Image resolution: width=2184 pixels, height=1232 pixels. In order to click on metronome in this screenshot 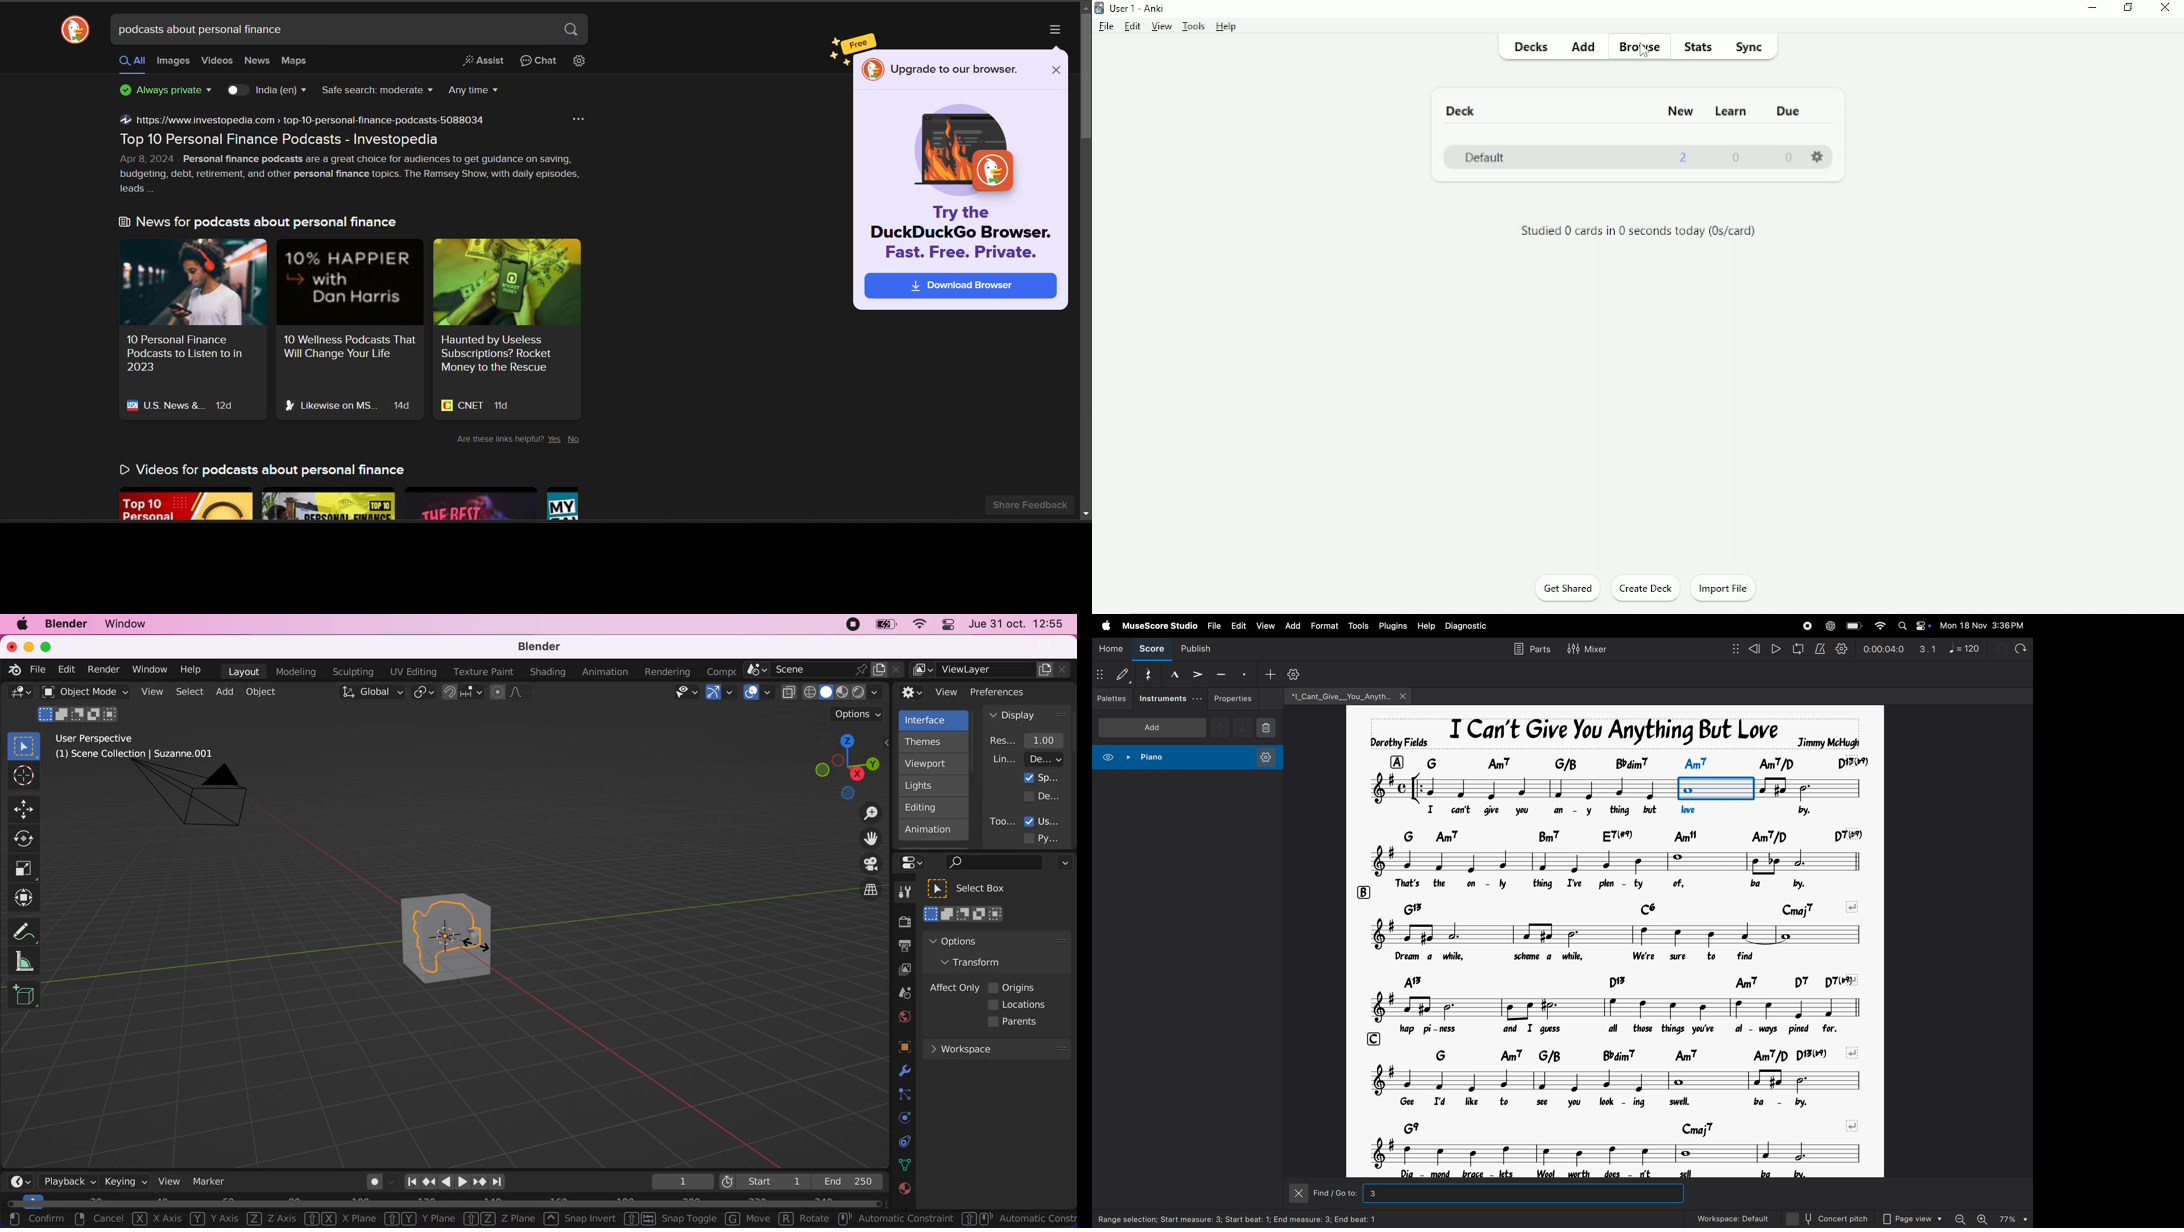, I will do `click(1821, 649)`.